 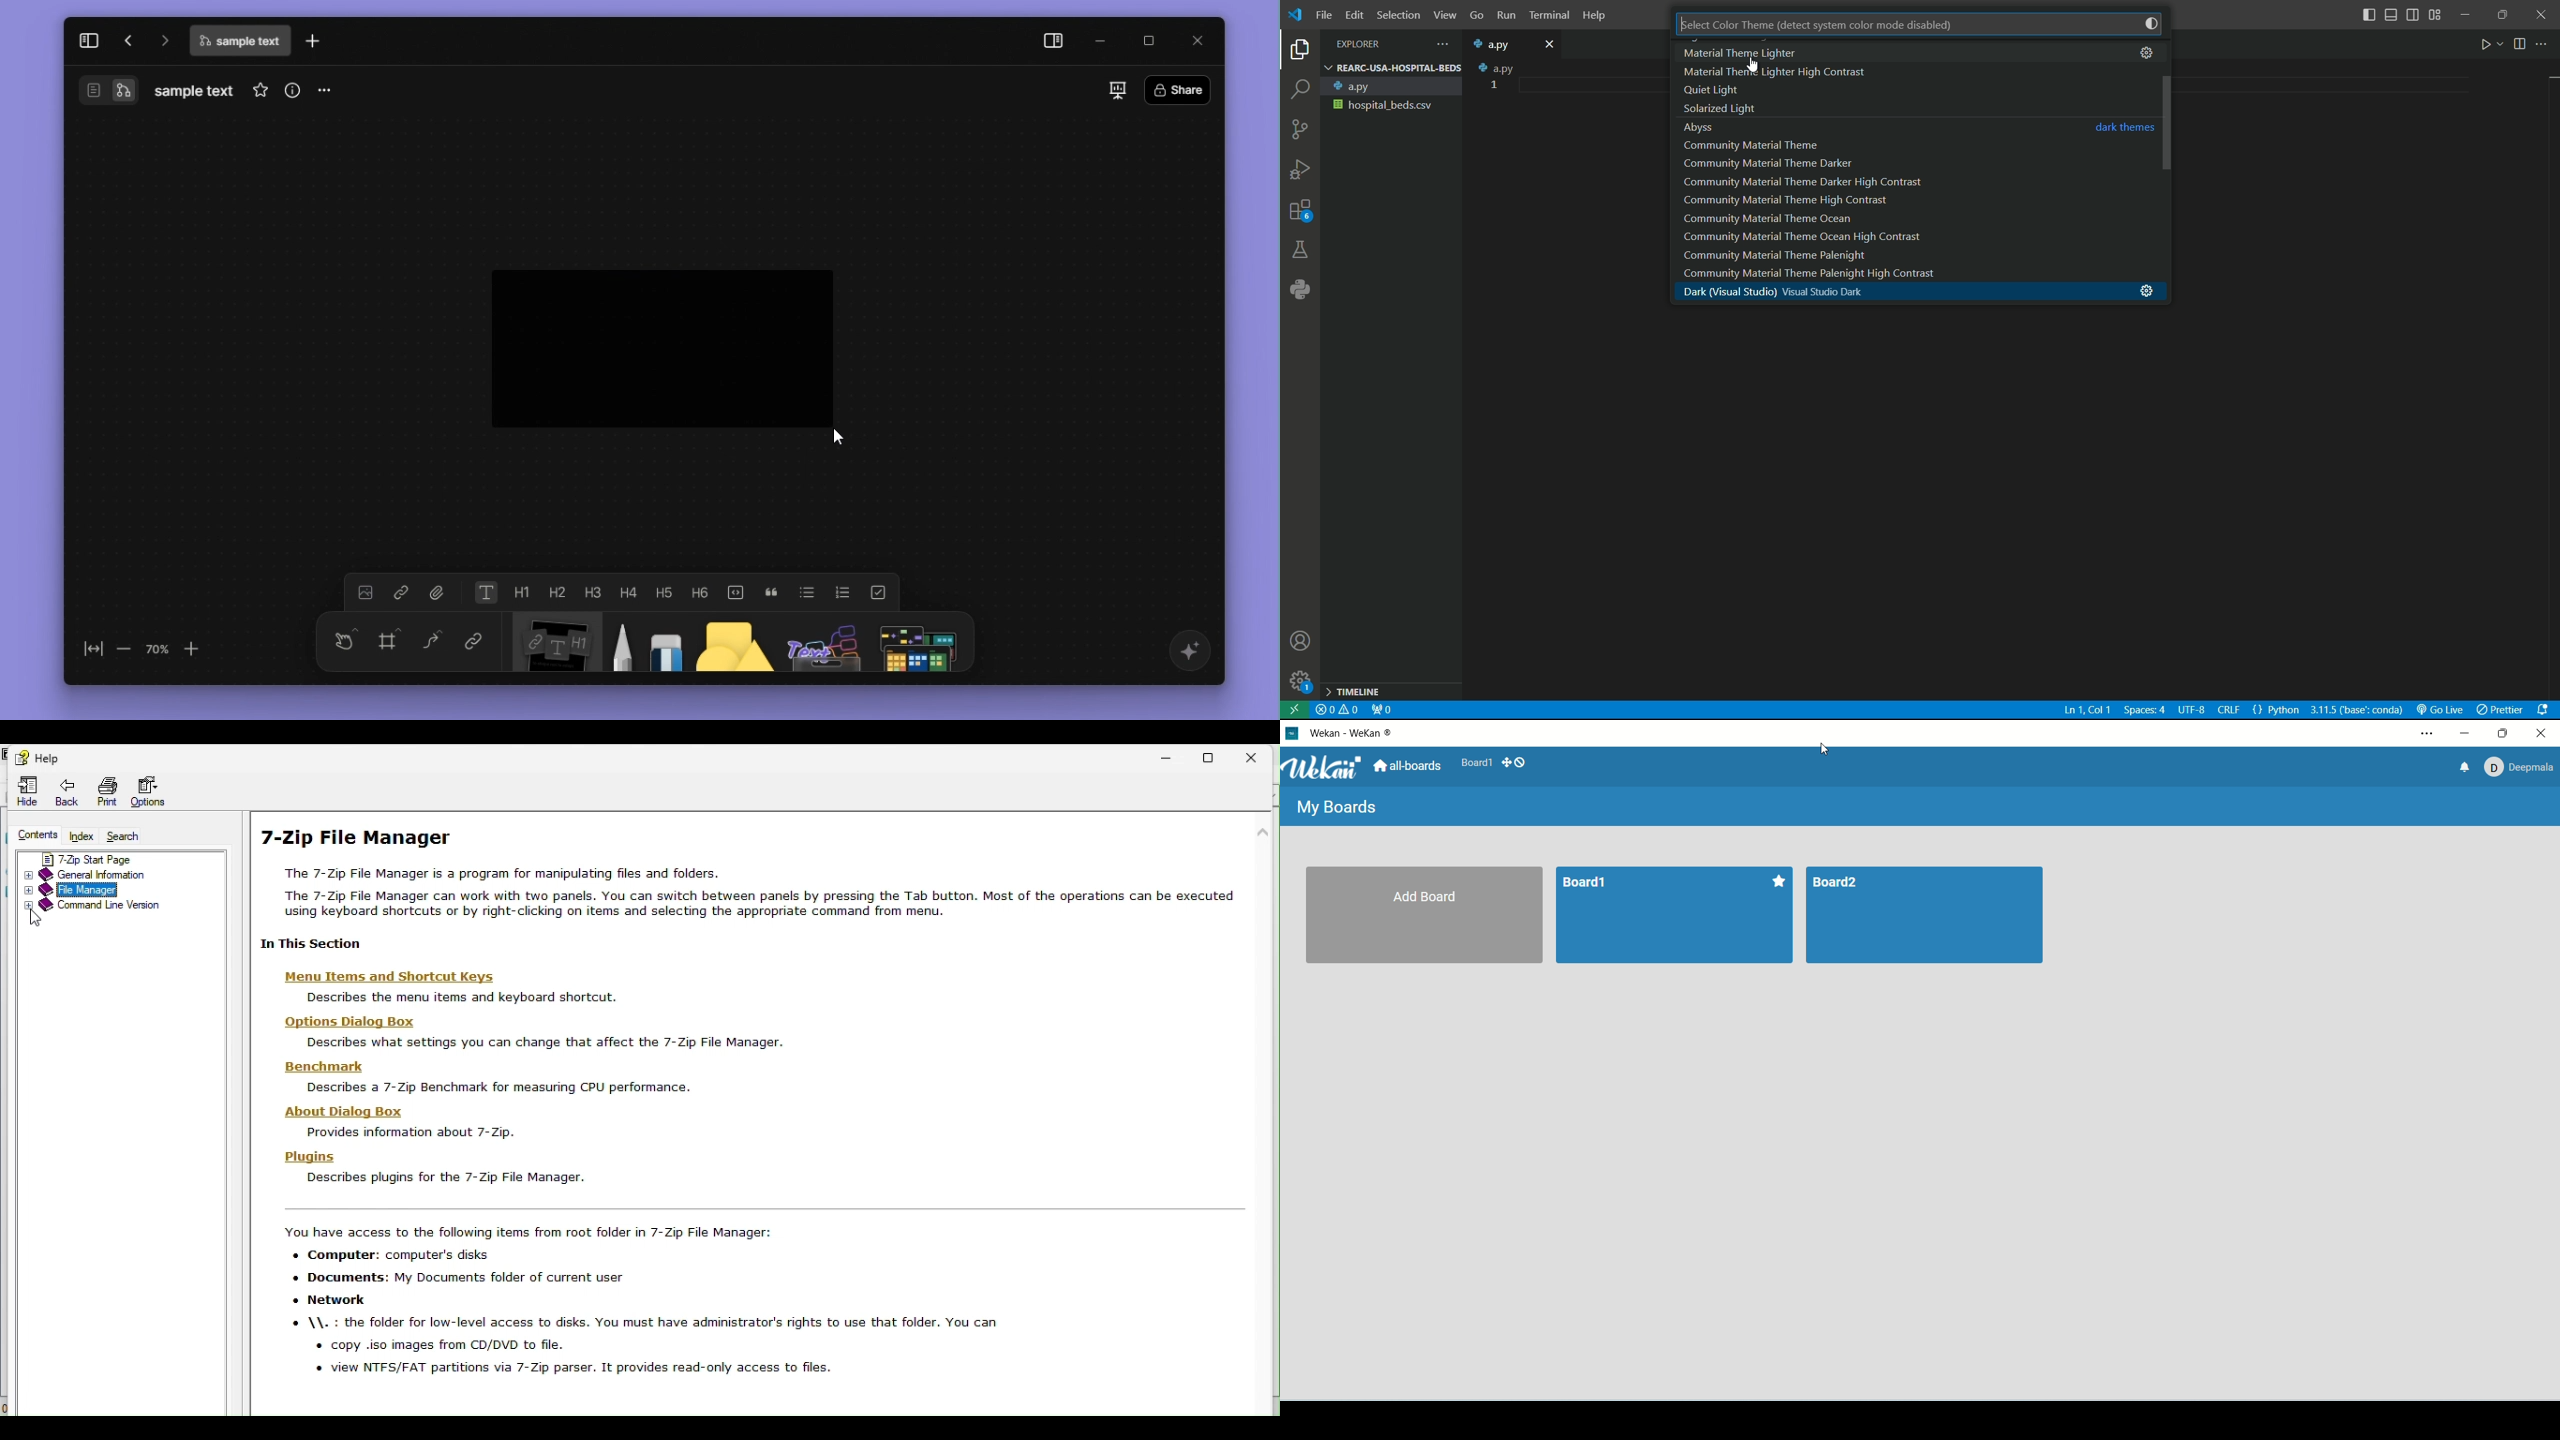 I want to click on heading 5, so click(x=664, y=591).